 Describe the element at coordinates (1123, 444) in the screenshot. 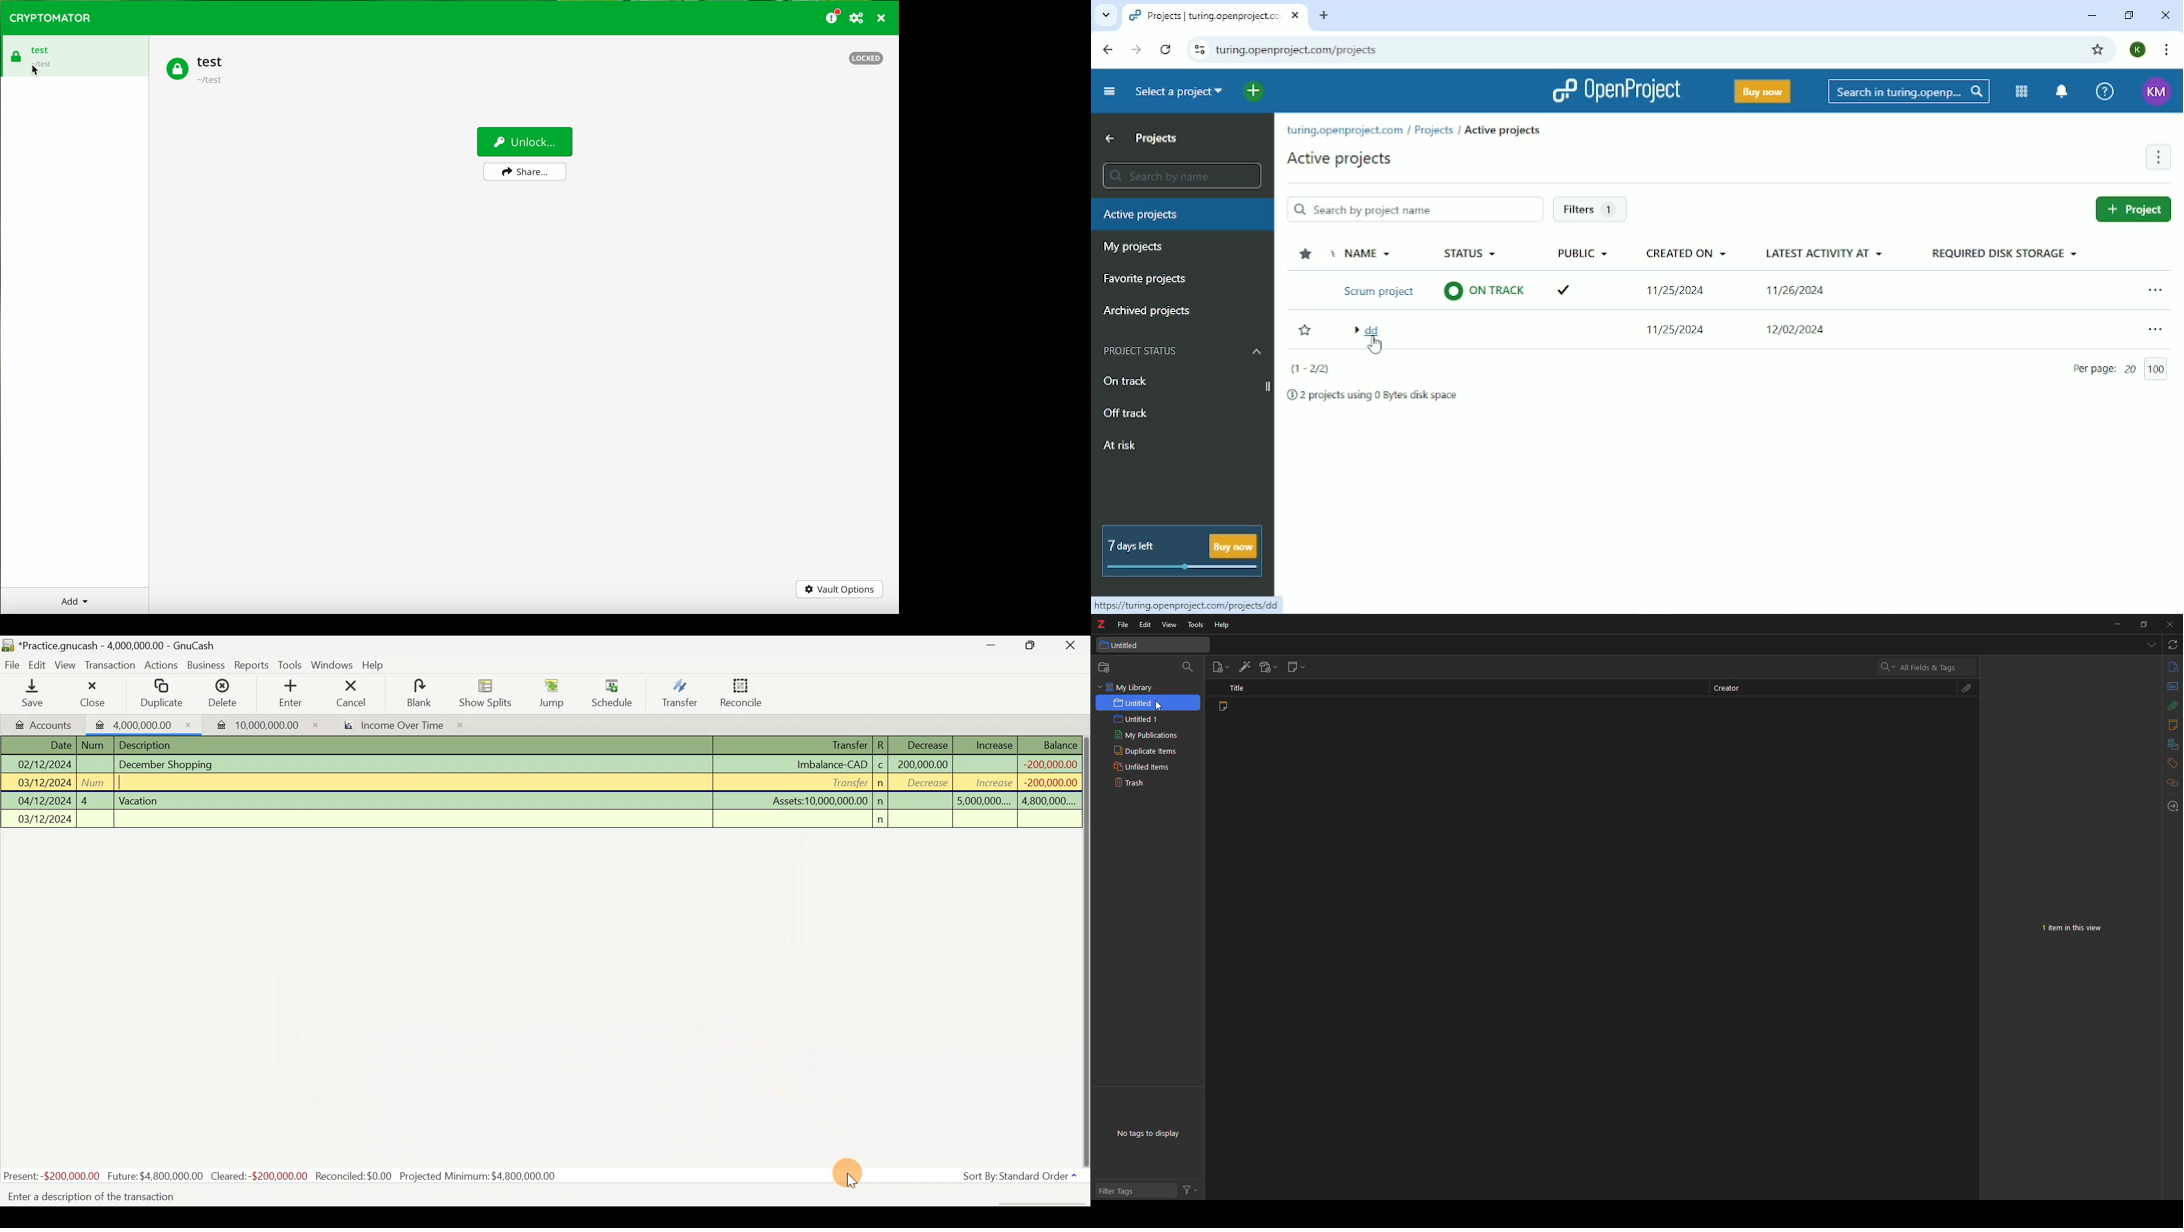

I see `At risk` at that location.